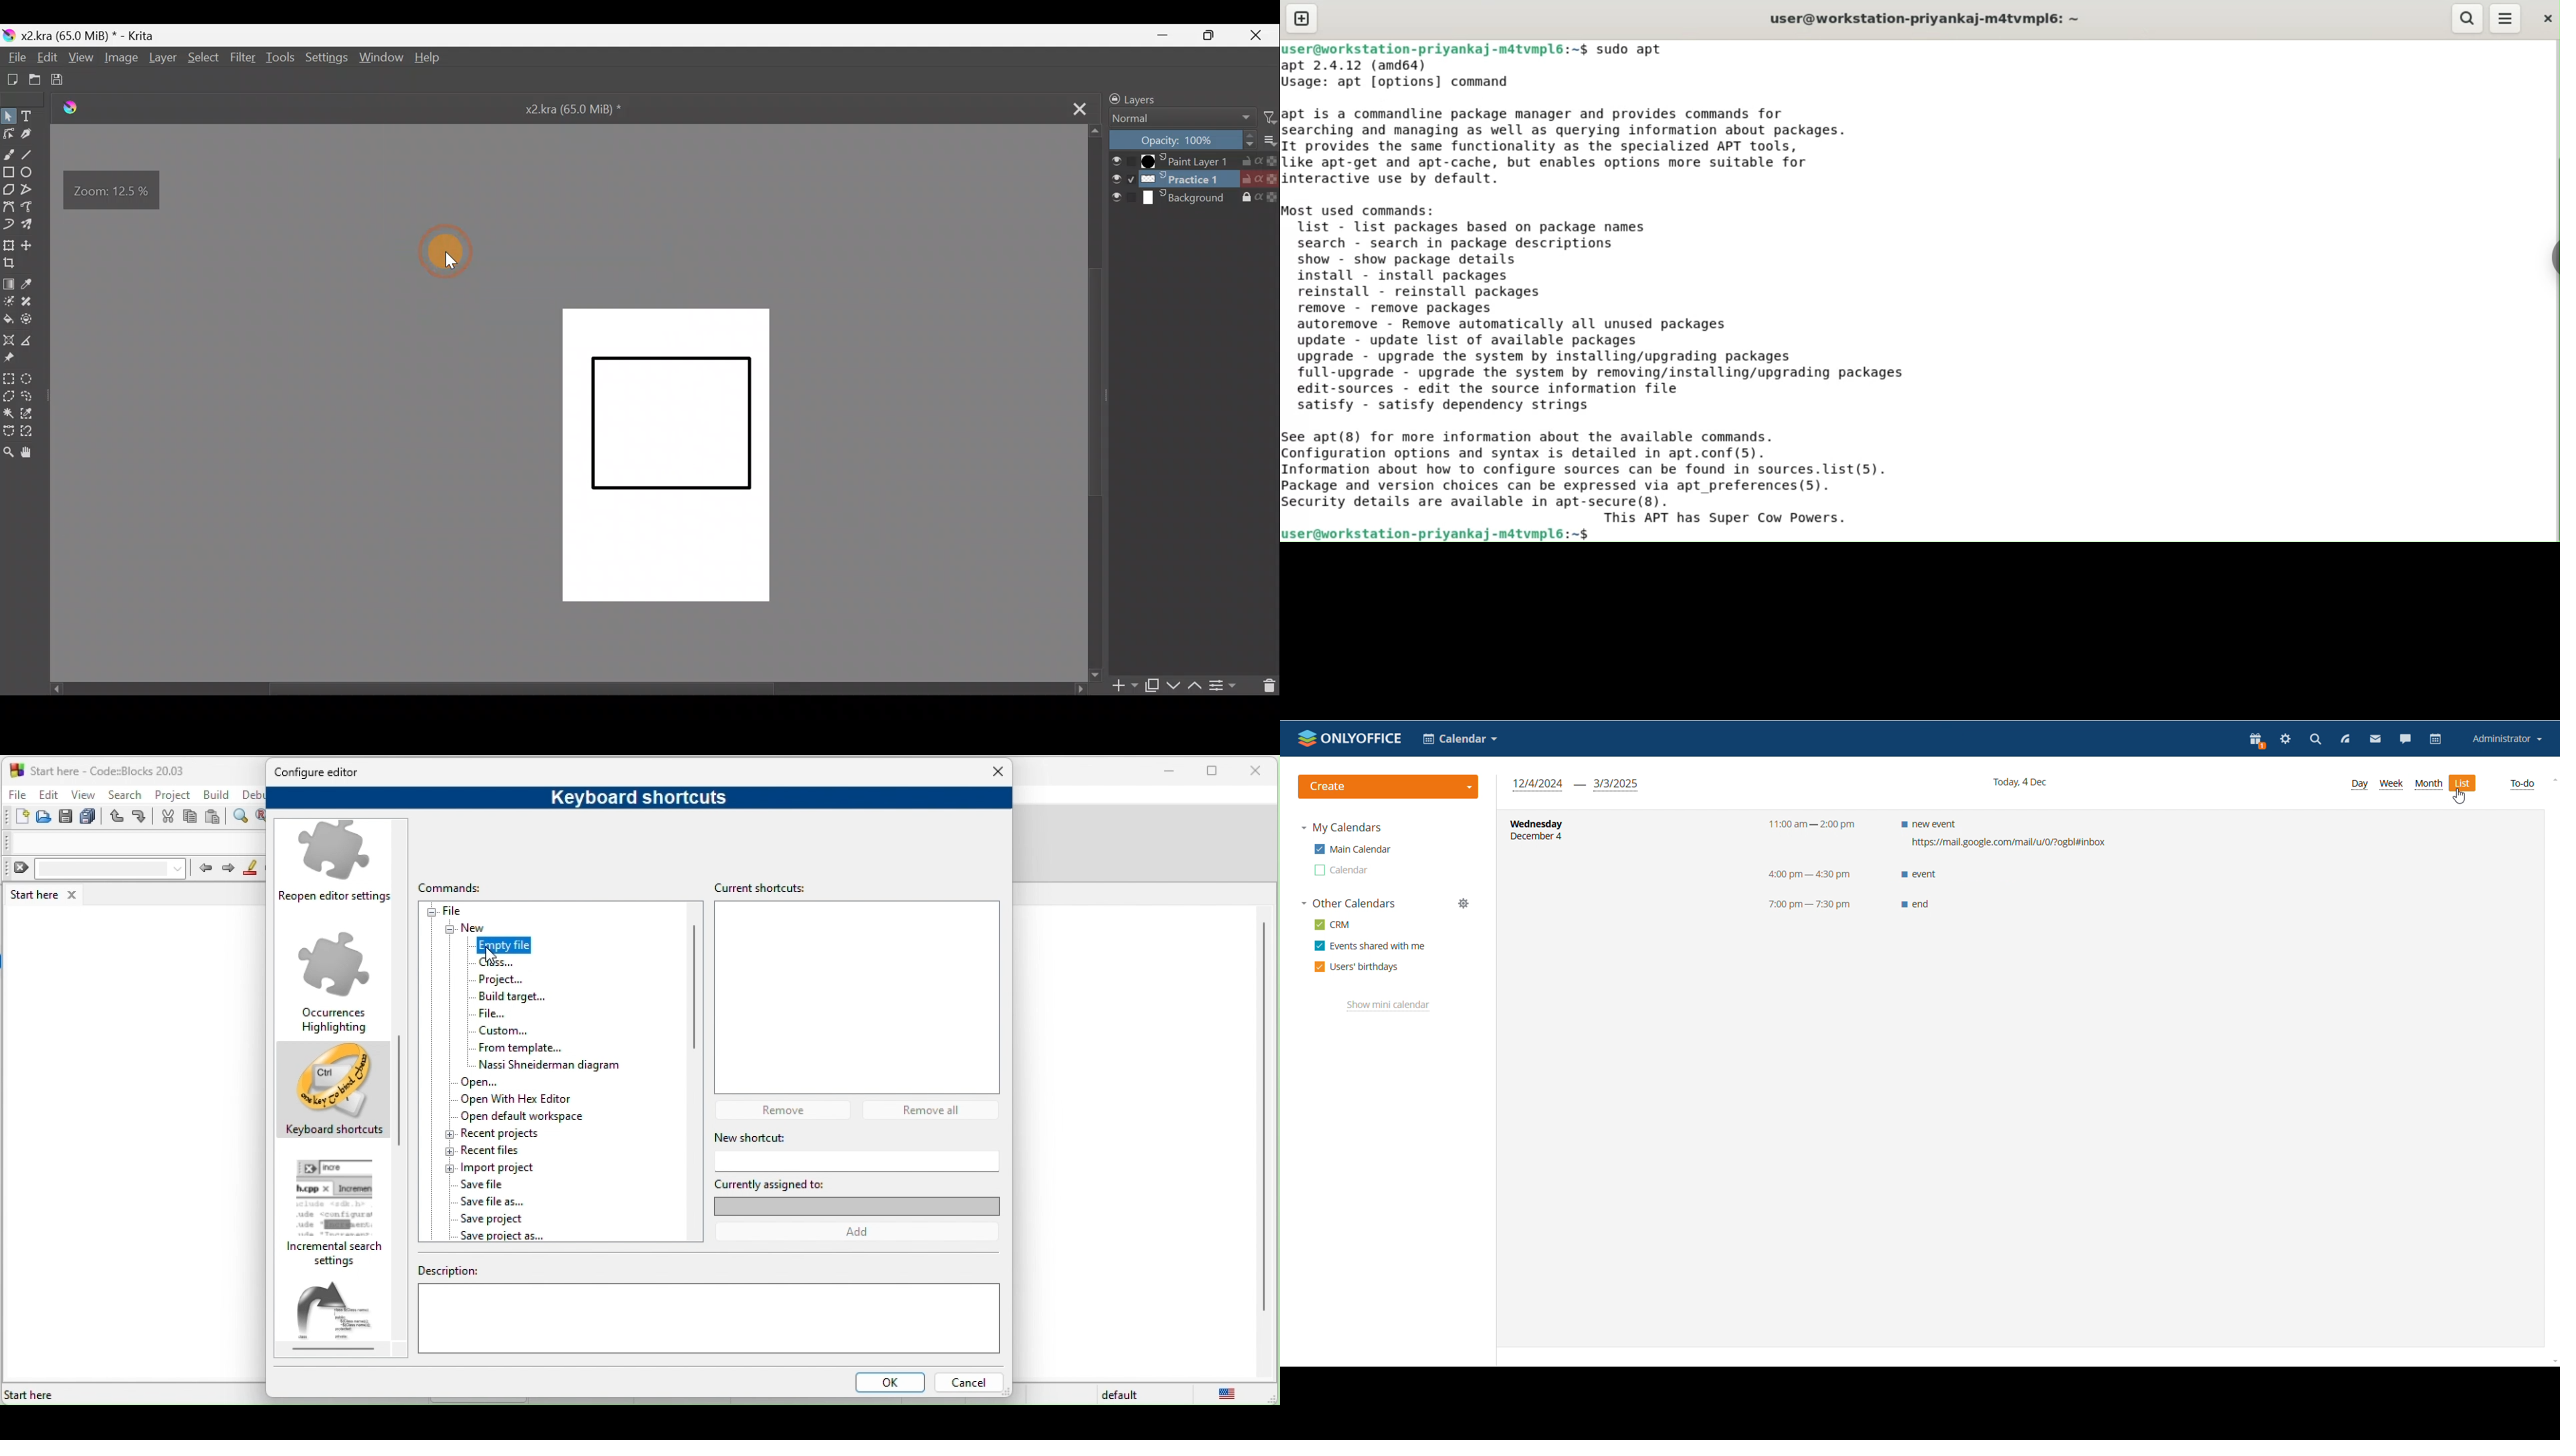  I want to click on present, so click(2256, 741).